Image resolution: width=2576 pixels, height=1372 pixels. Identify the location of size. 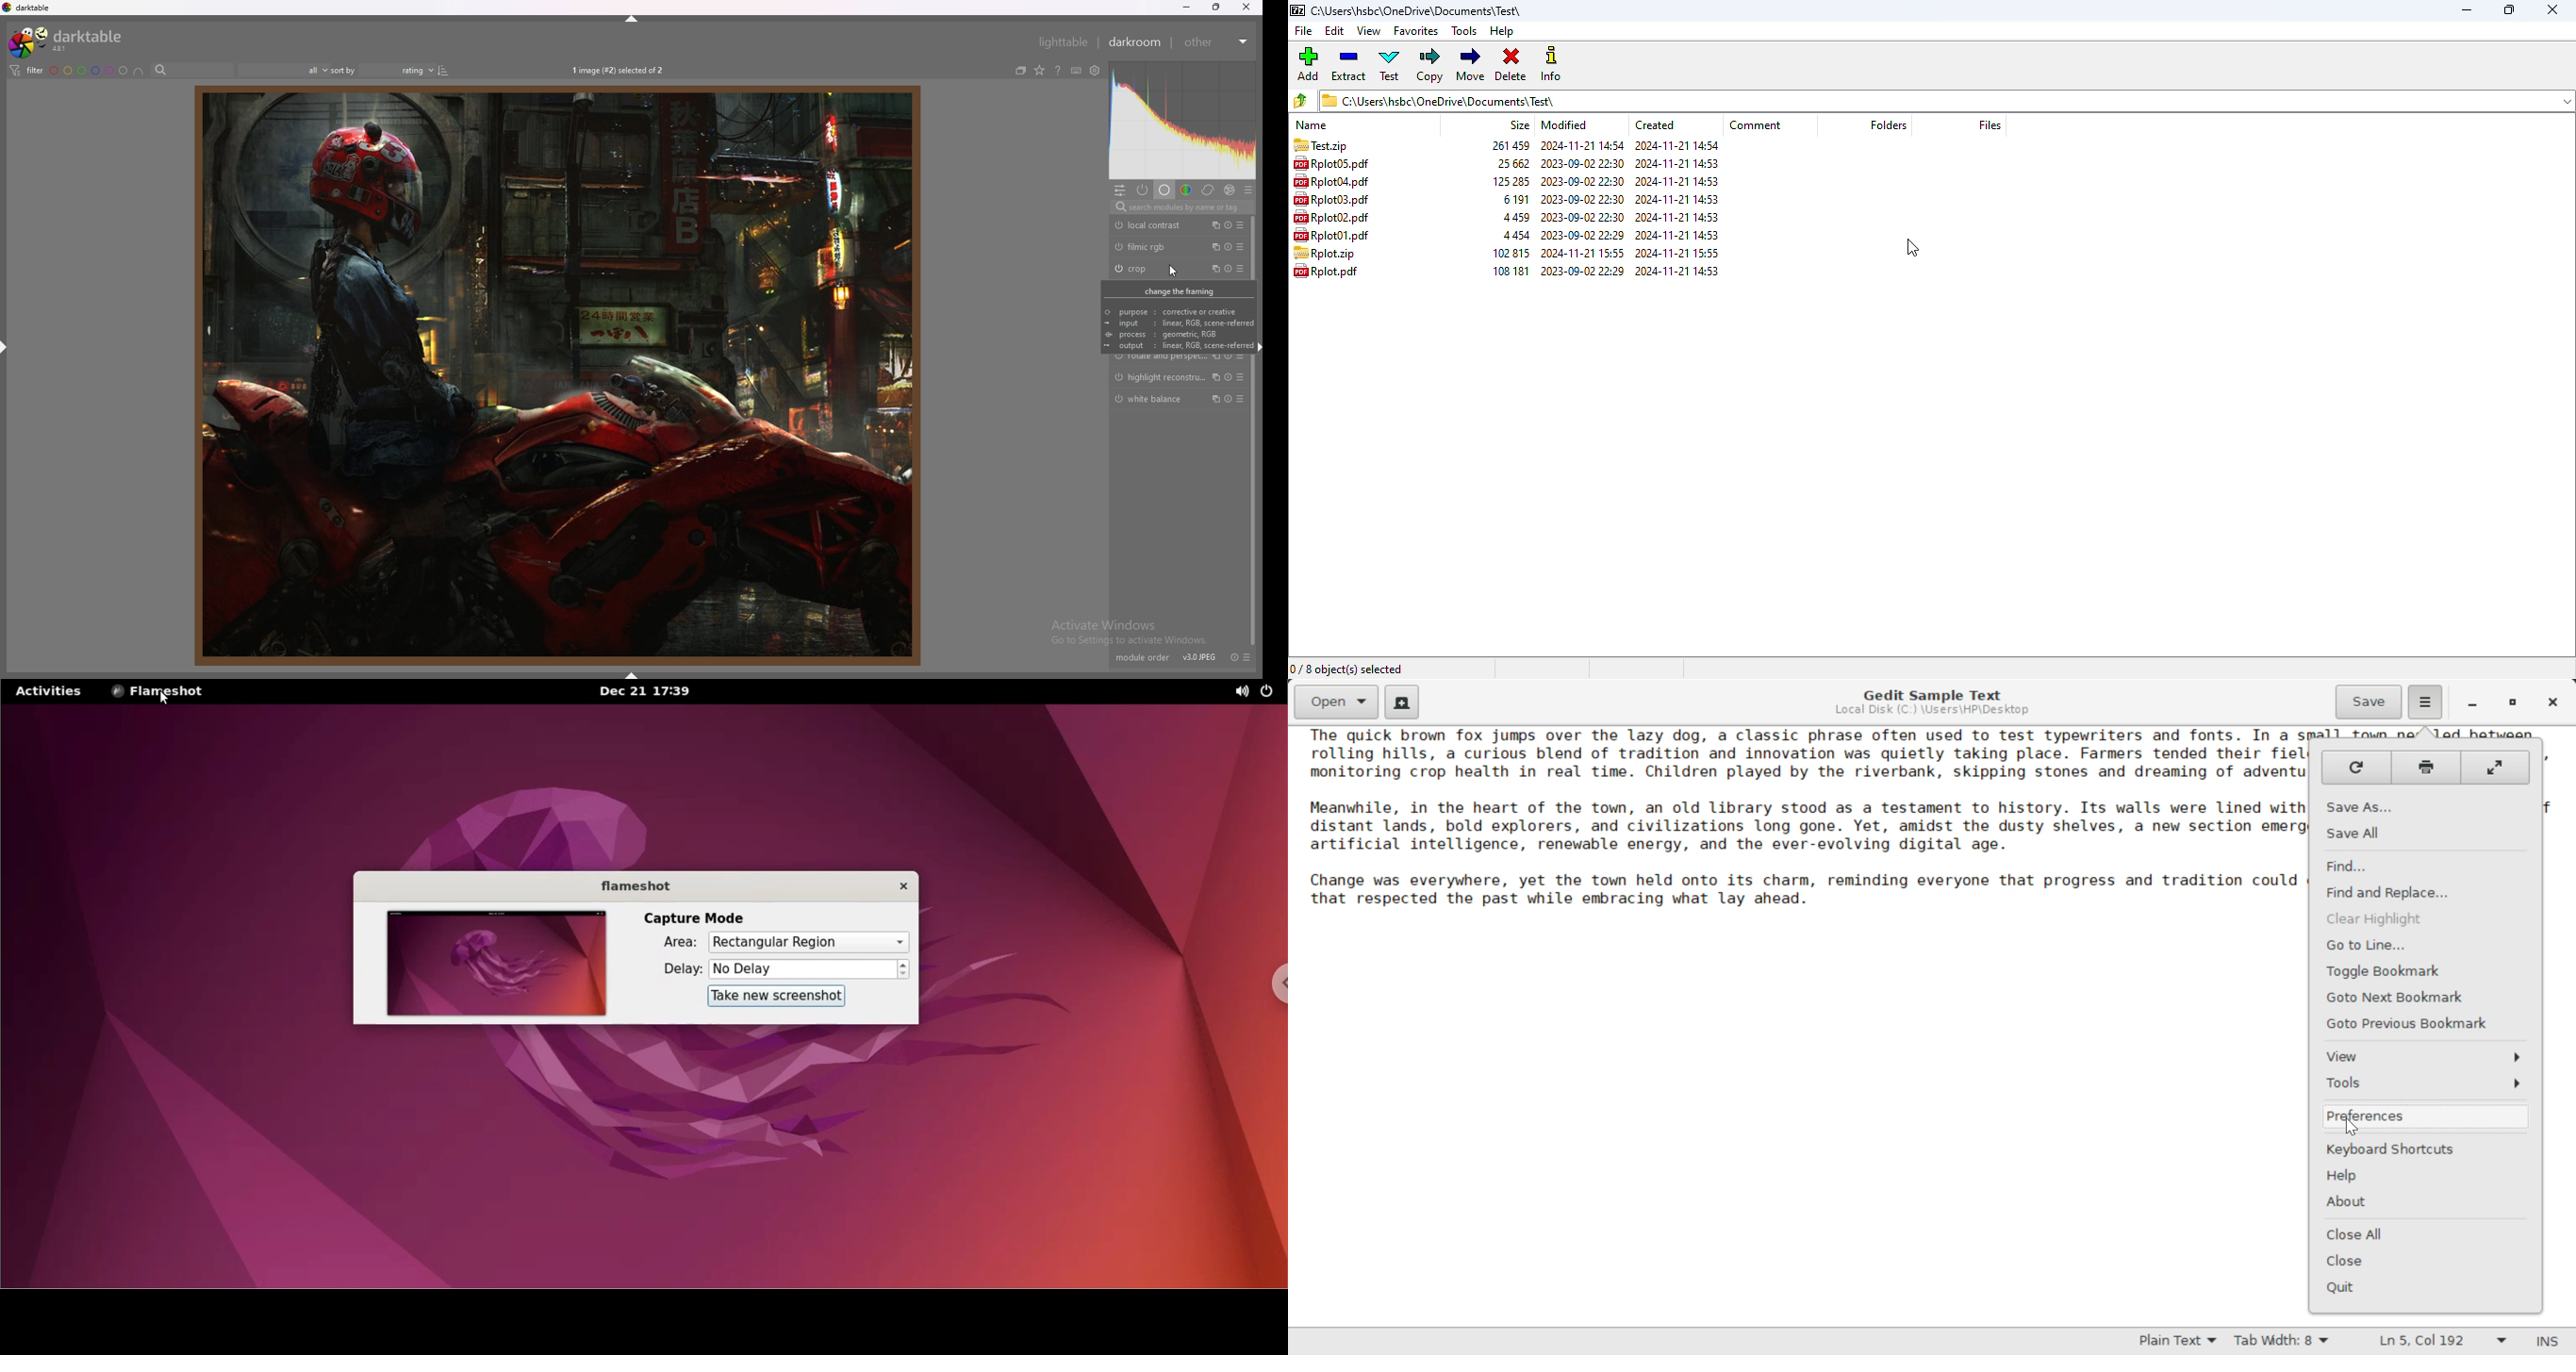
(1520, 125).